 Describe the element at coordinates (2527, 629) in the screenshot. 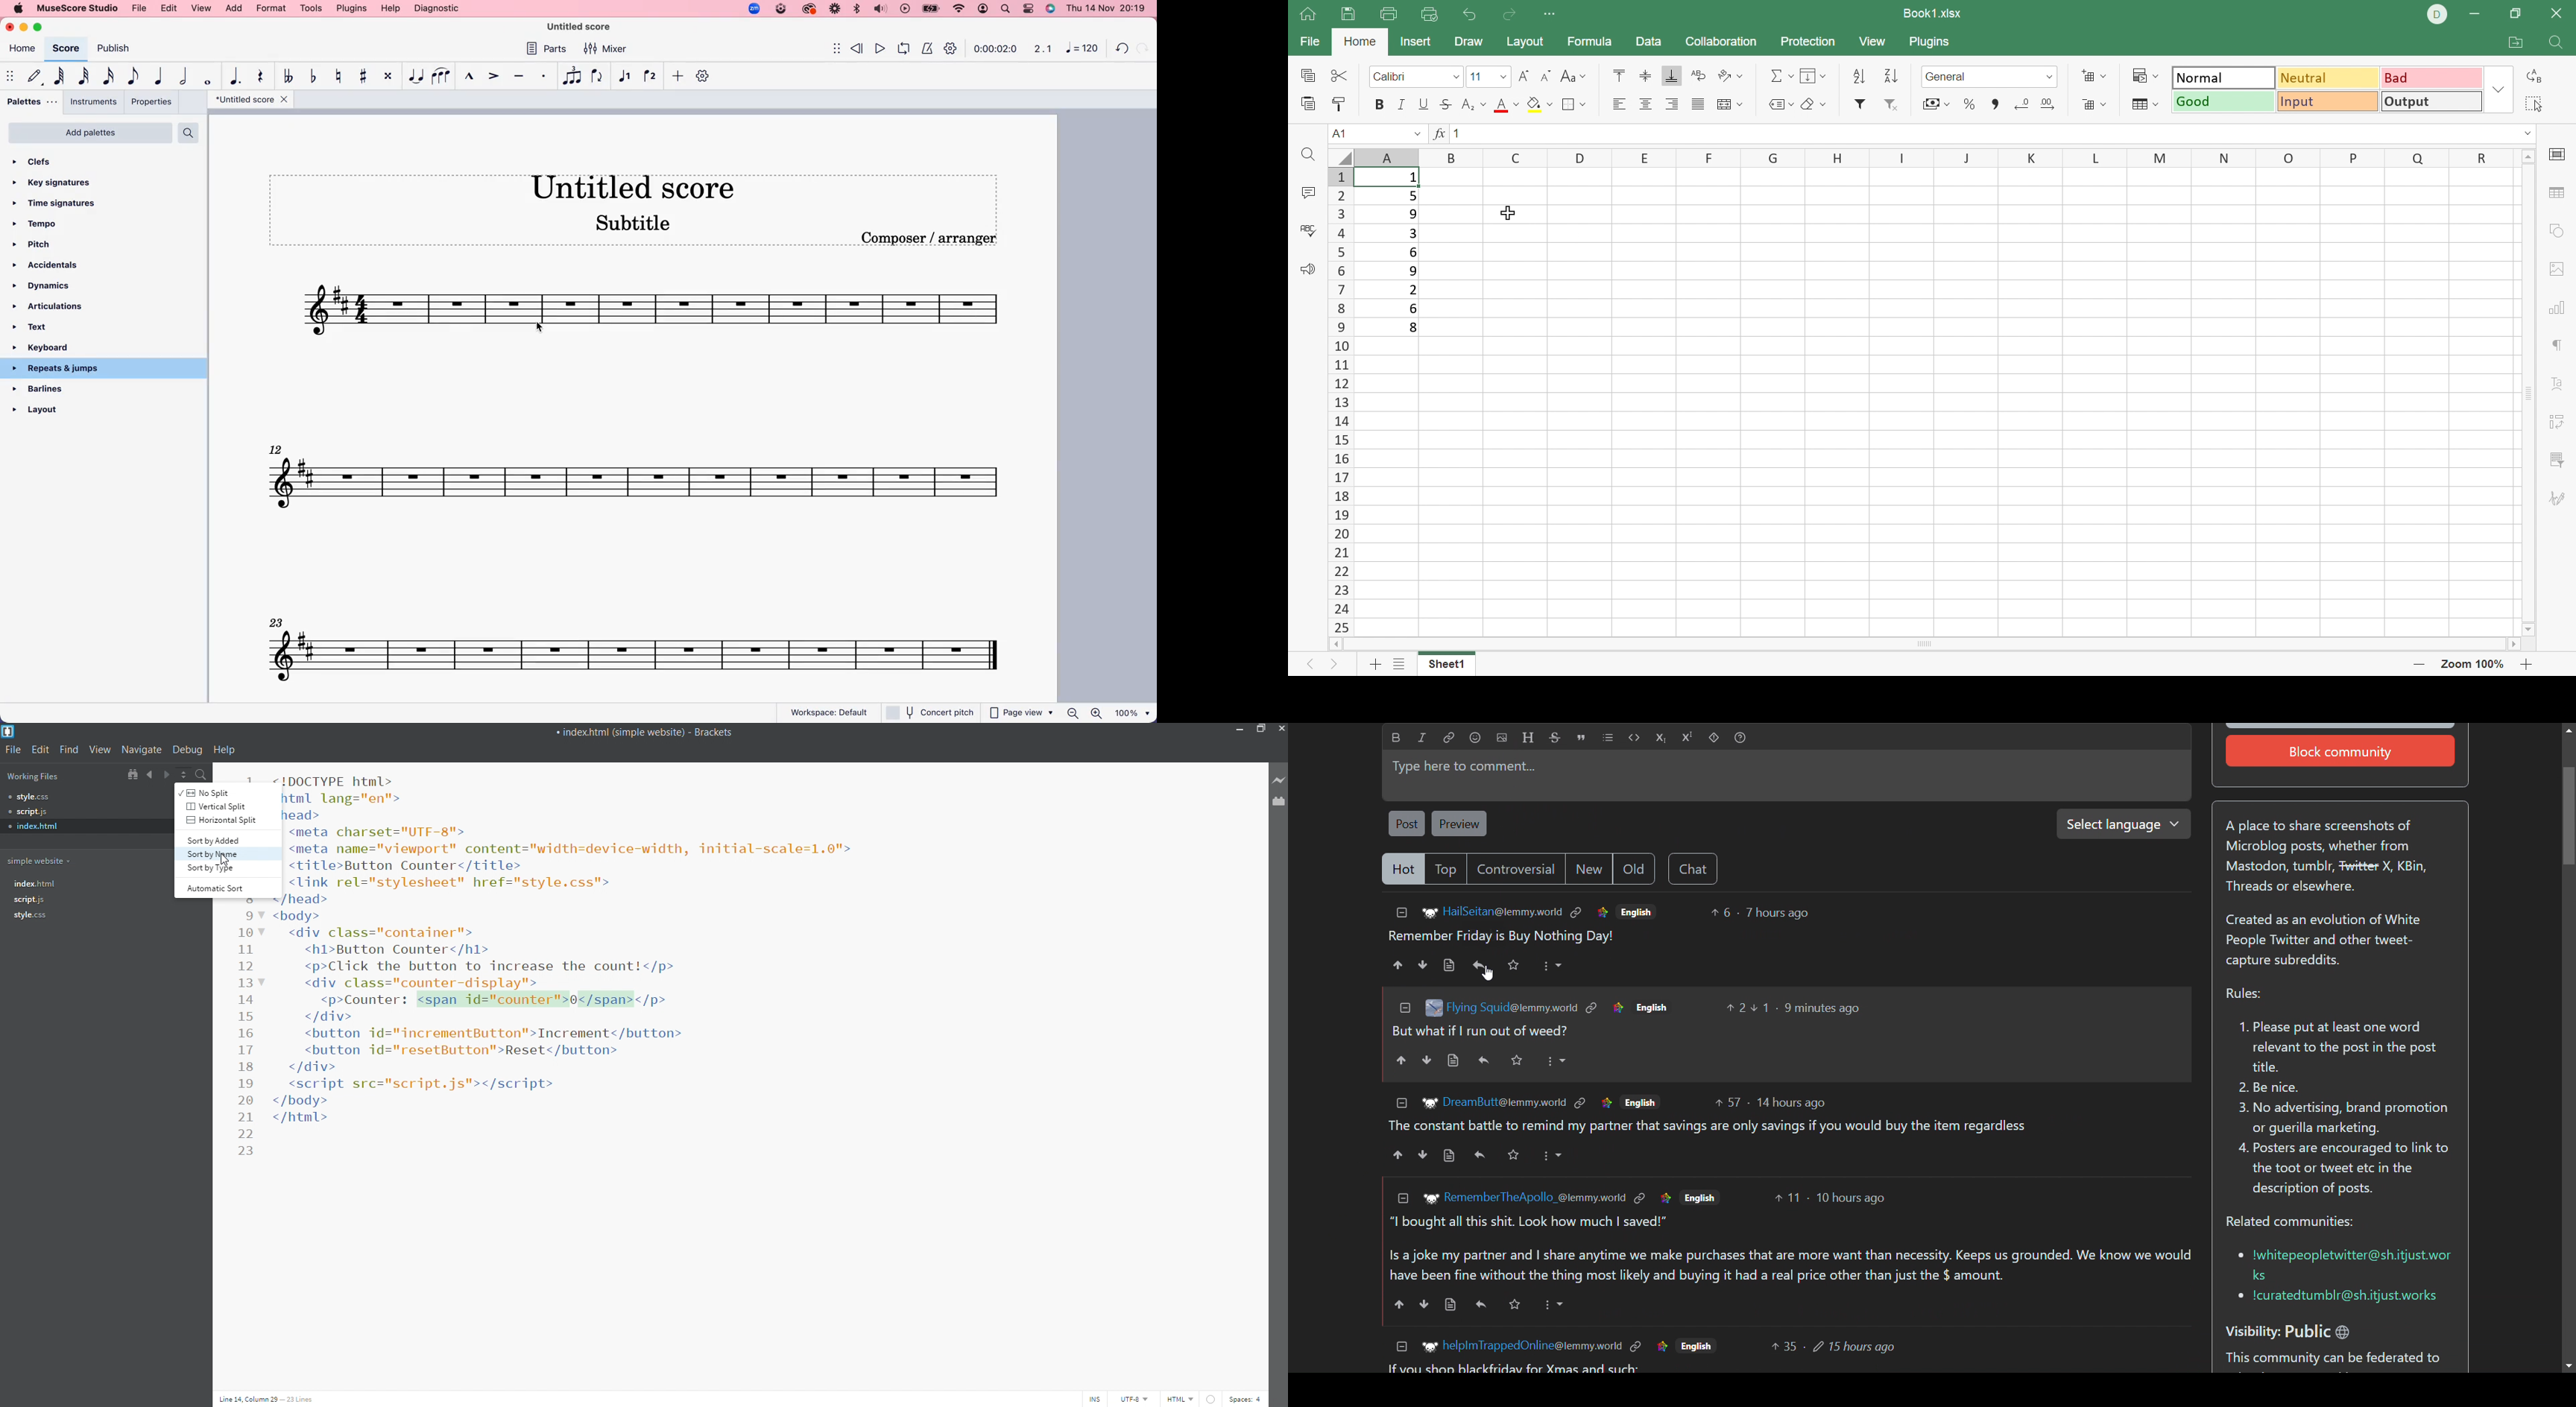

I see `Scroll Down` at that location.